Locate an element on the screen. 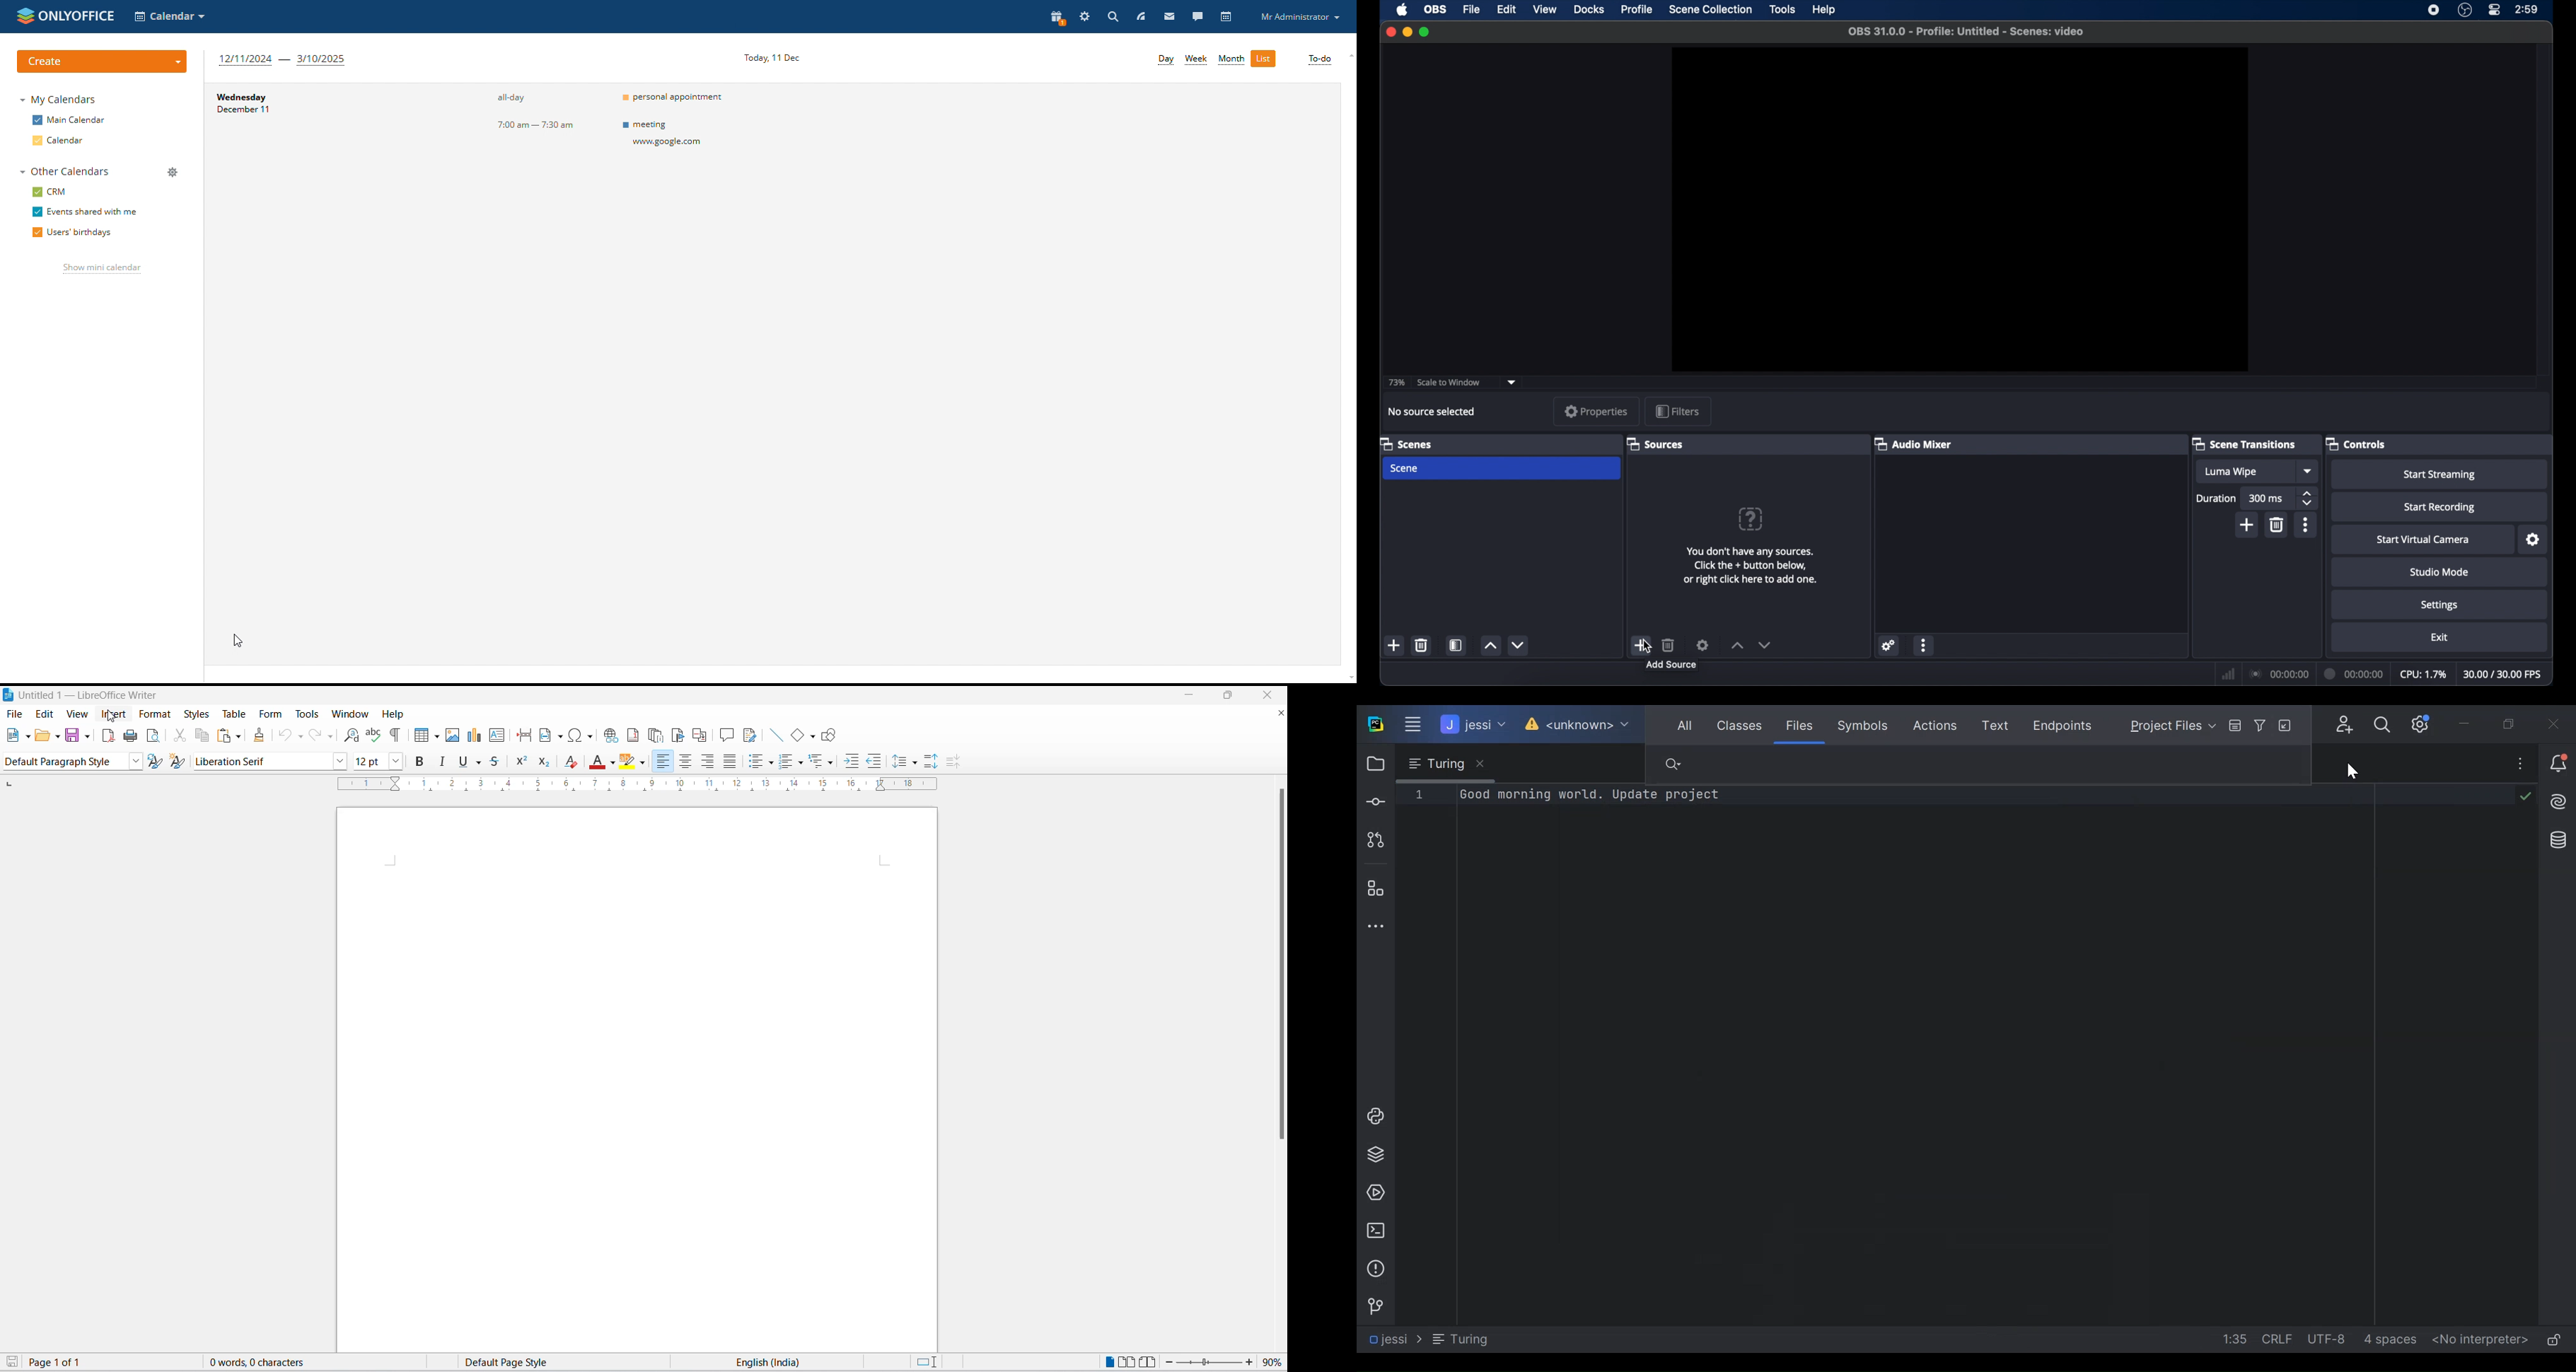 The image size is (2576, 1372). save options is located at coordinates (87, 736).